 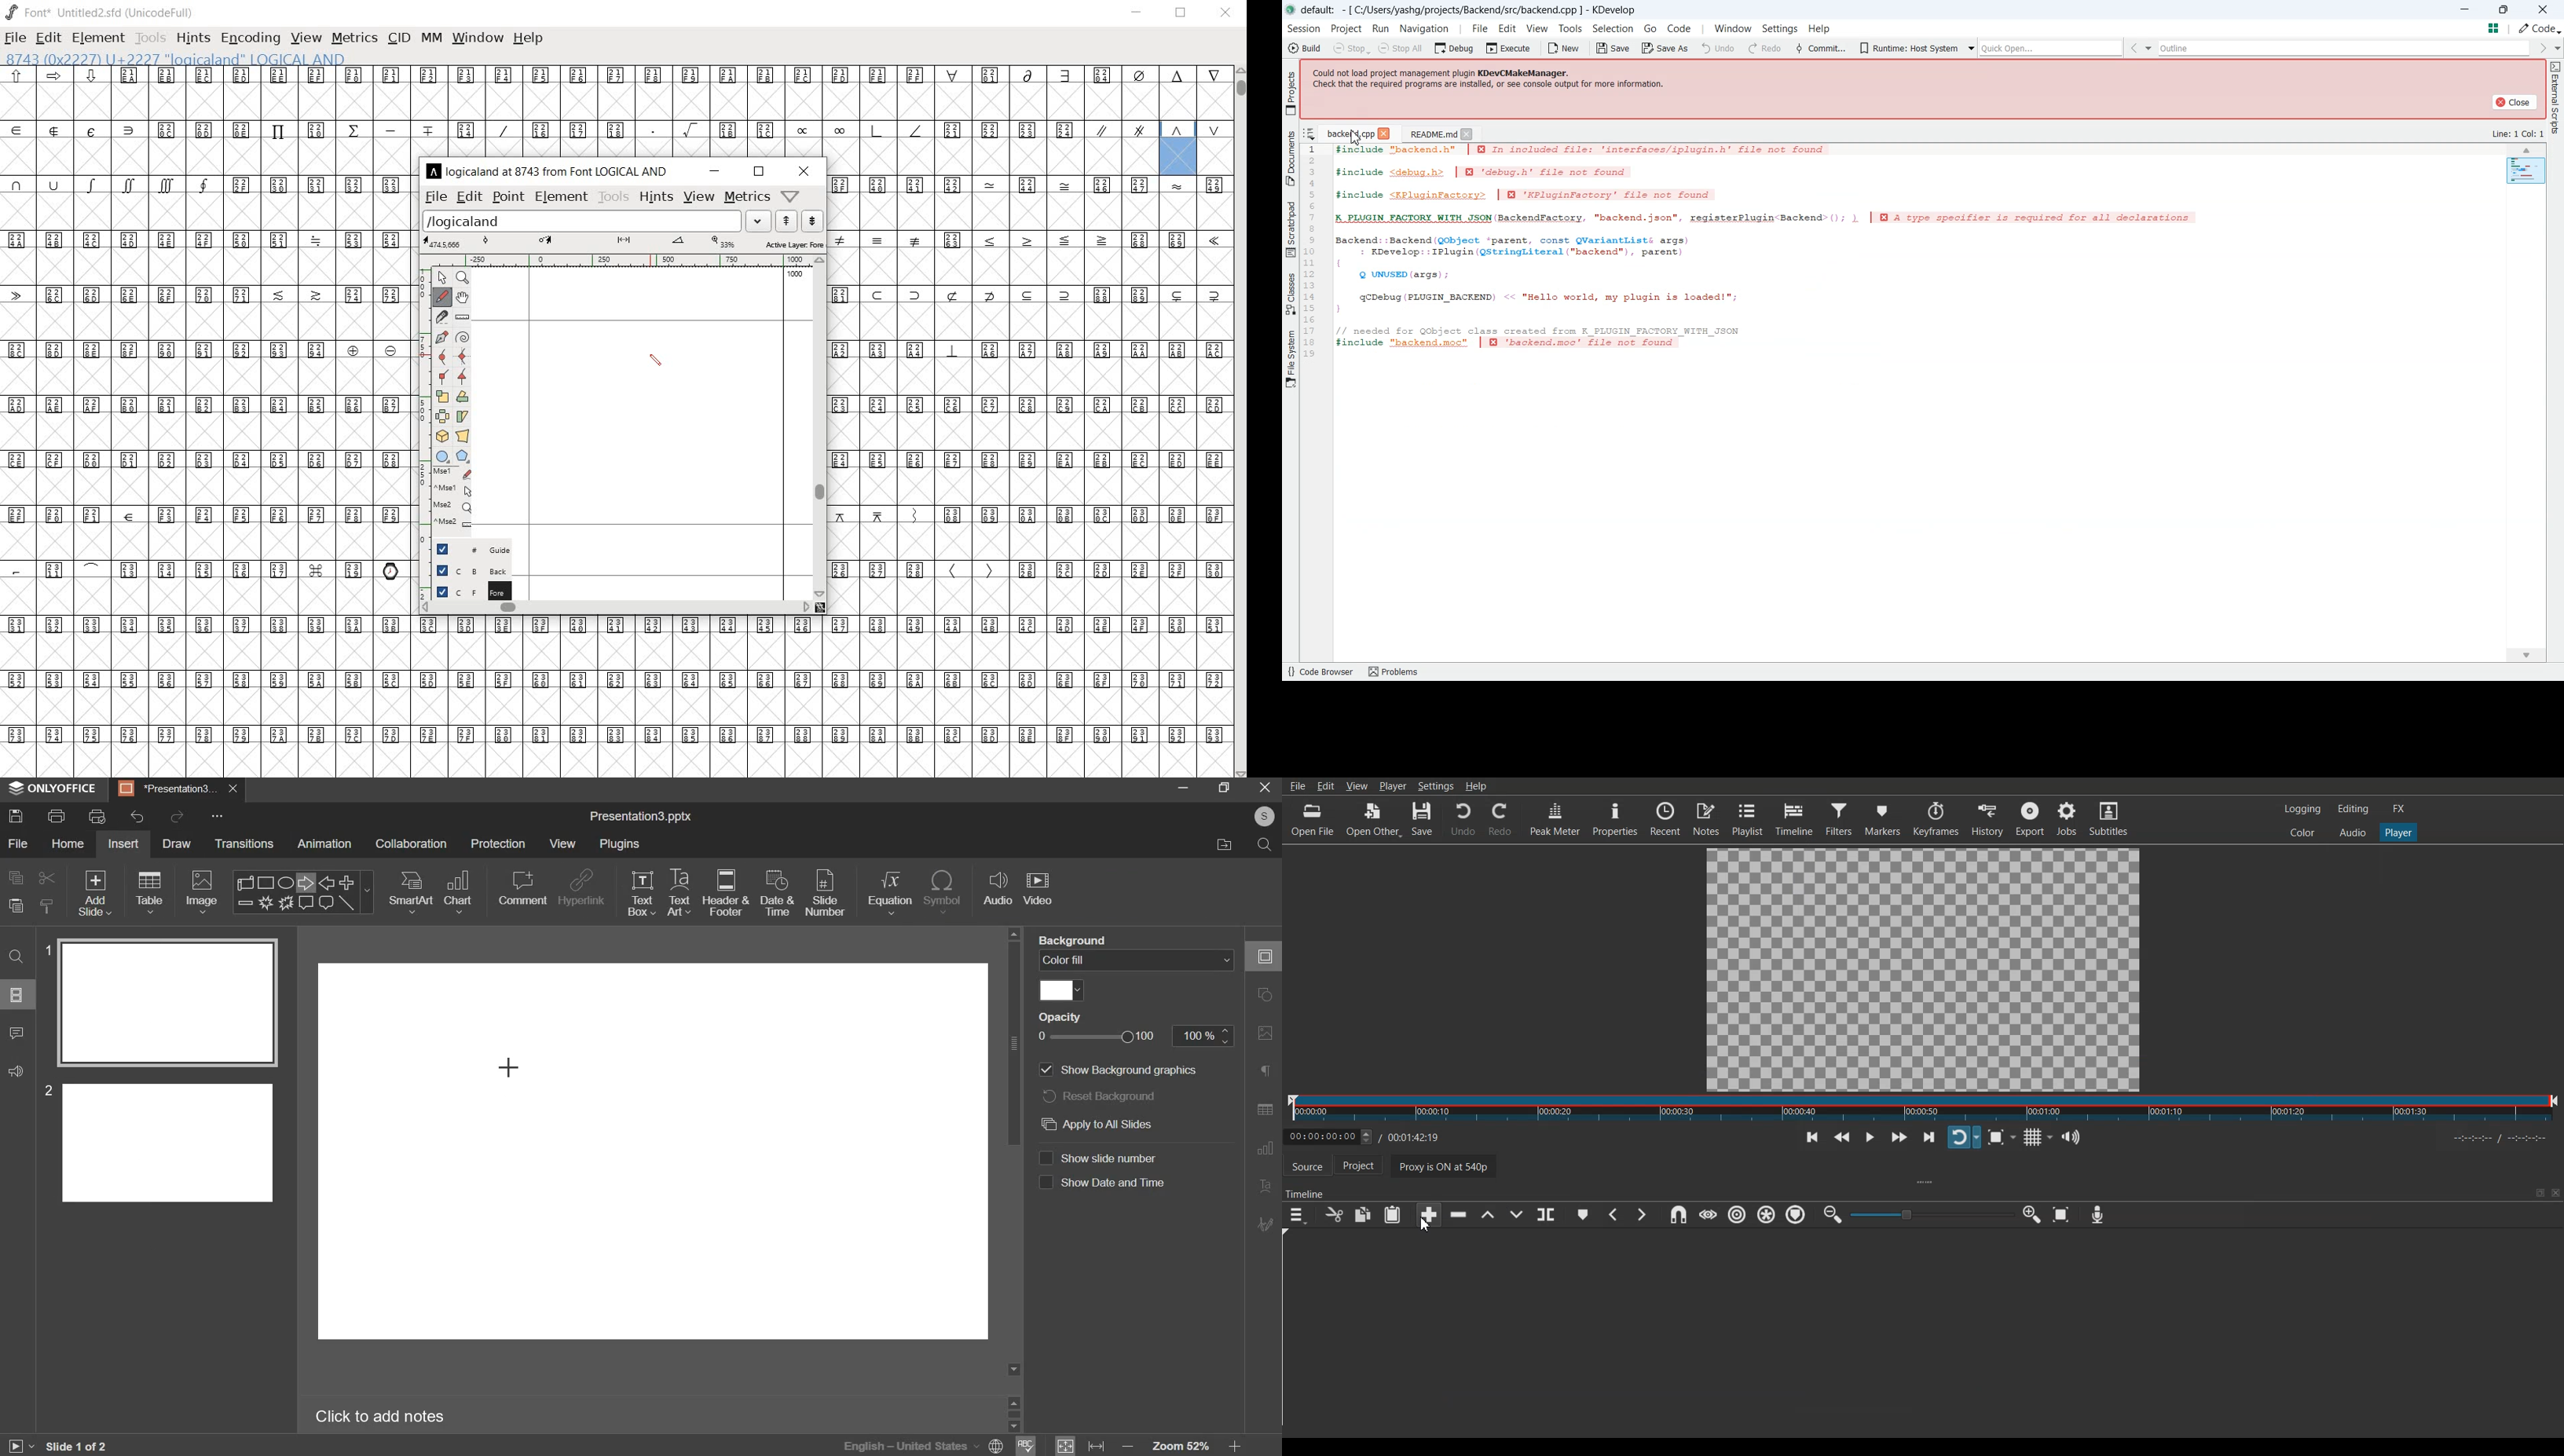 What do you see at coordinates (1267, 847) in the screenshot?
I see `search` at bounding box center [1267, 847].